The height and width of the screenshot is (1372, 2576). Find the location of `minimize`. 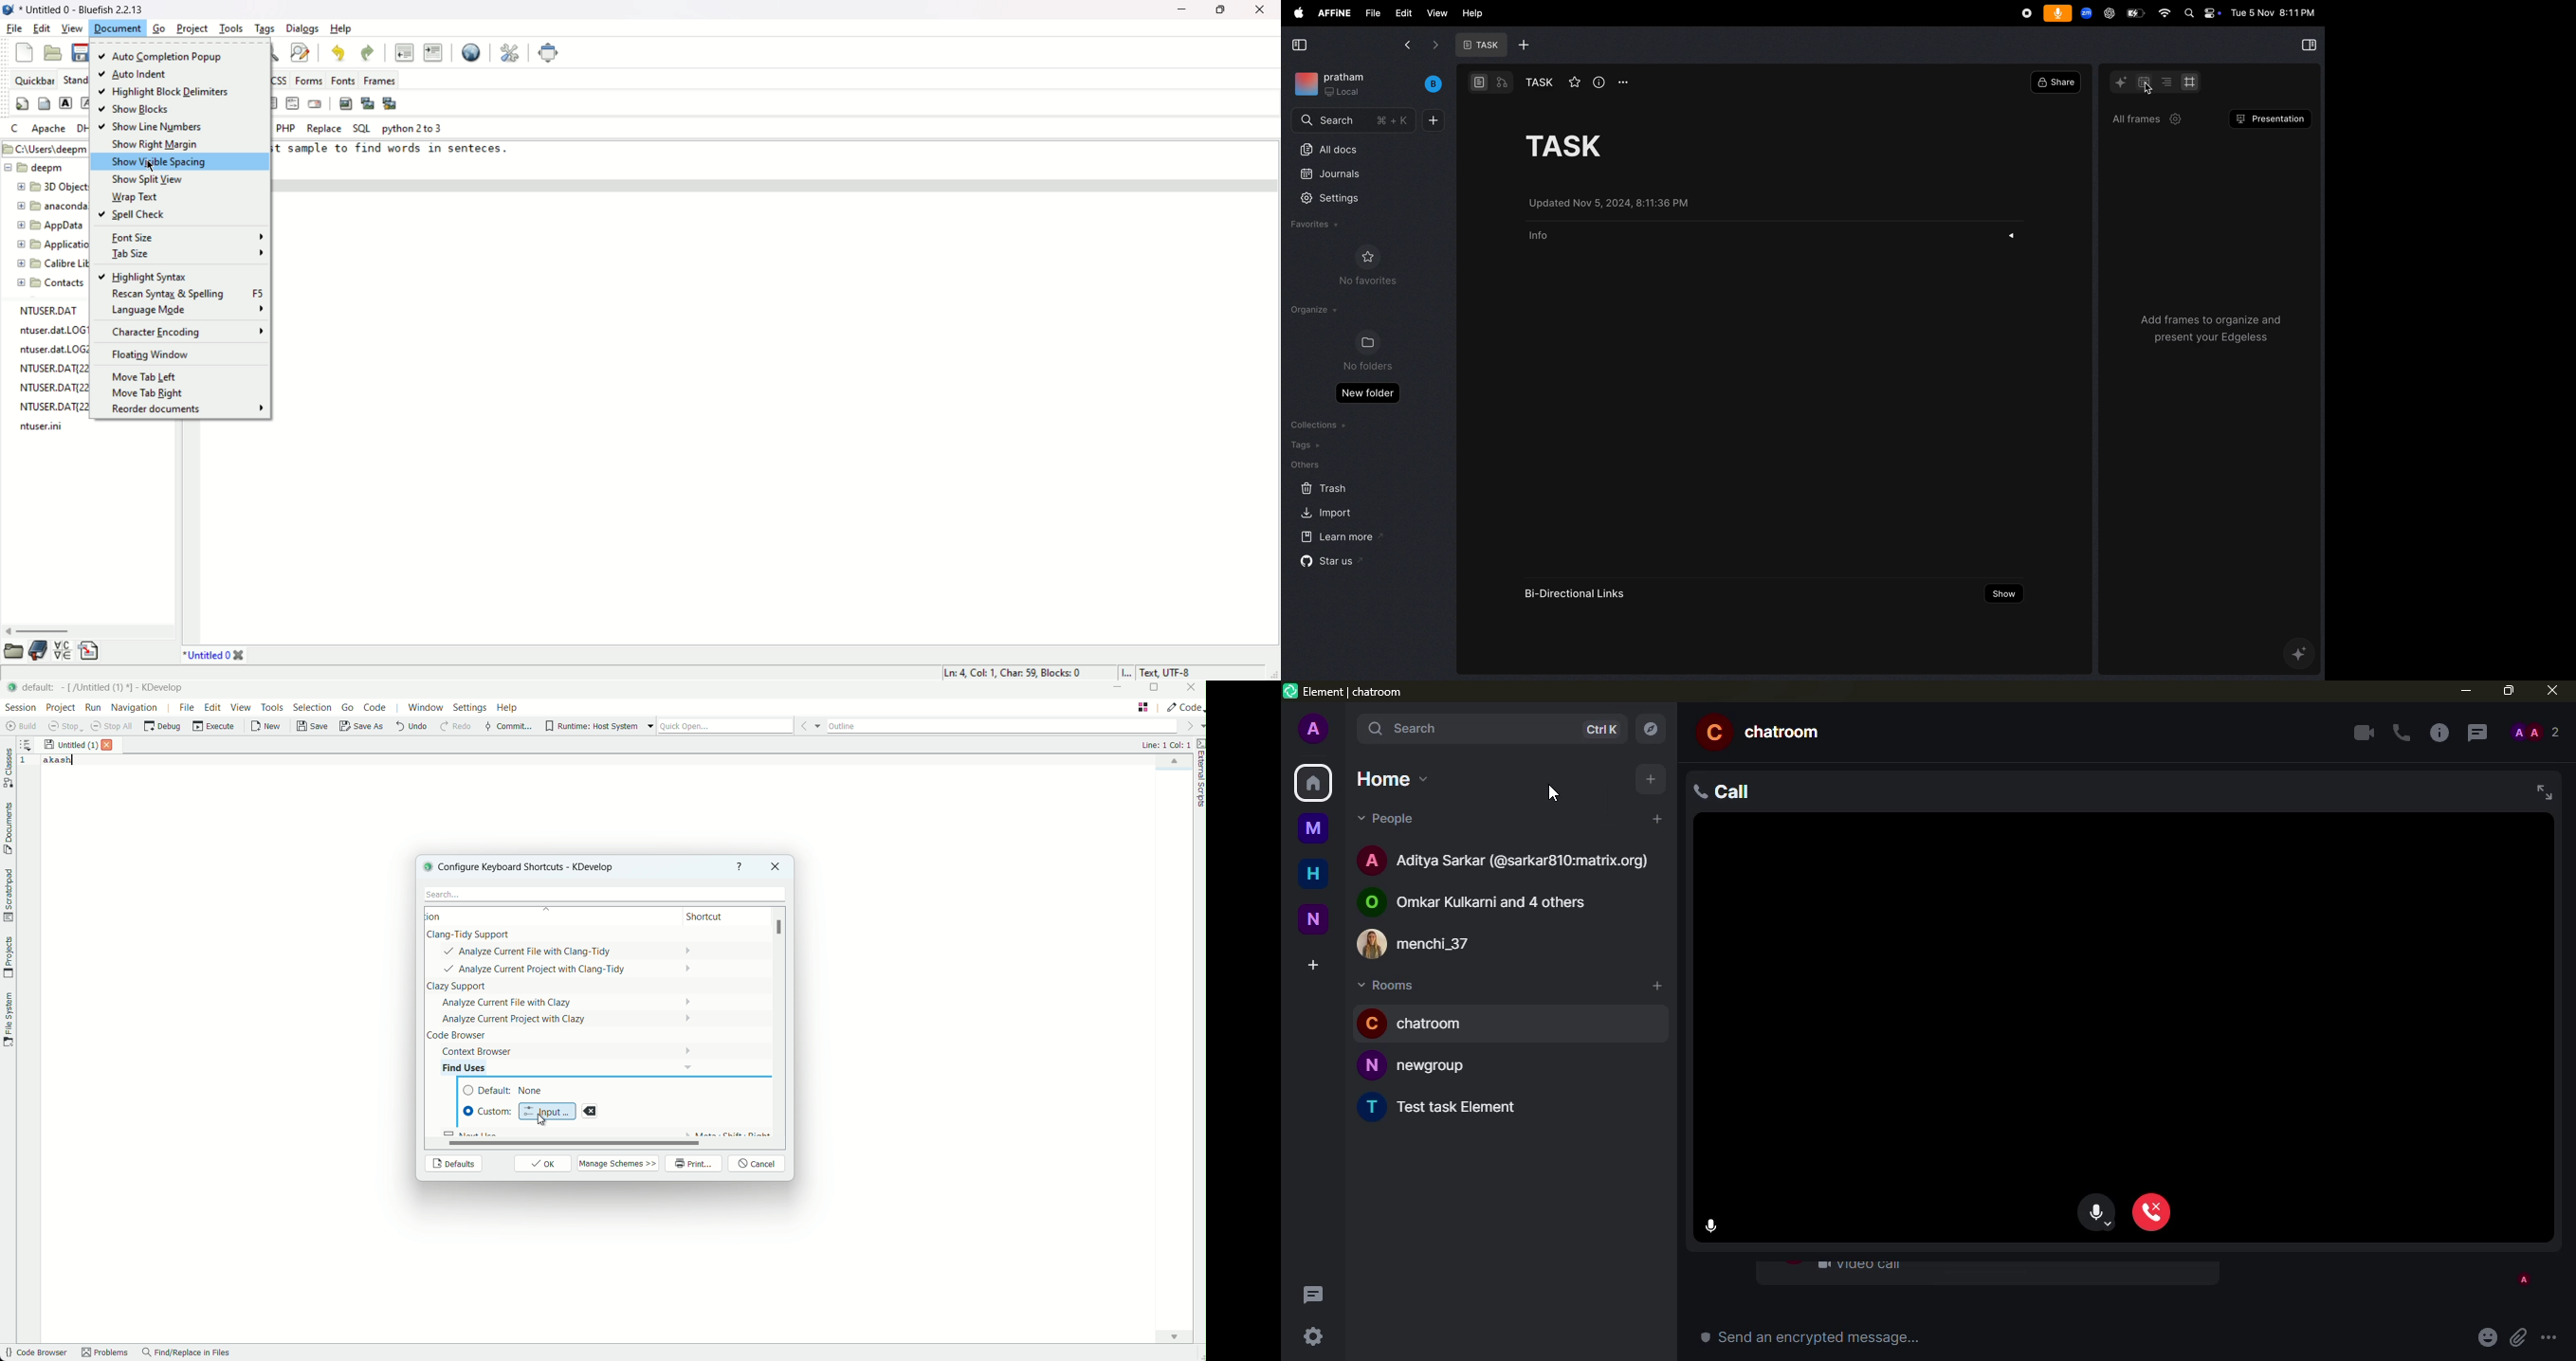

minimize is located at coordinates (2465, 691).